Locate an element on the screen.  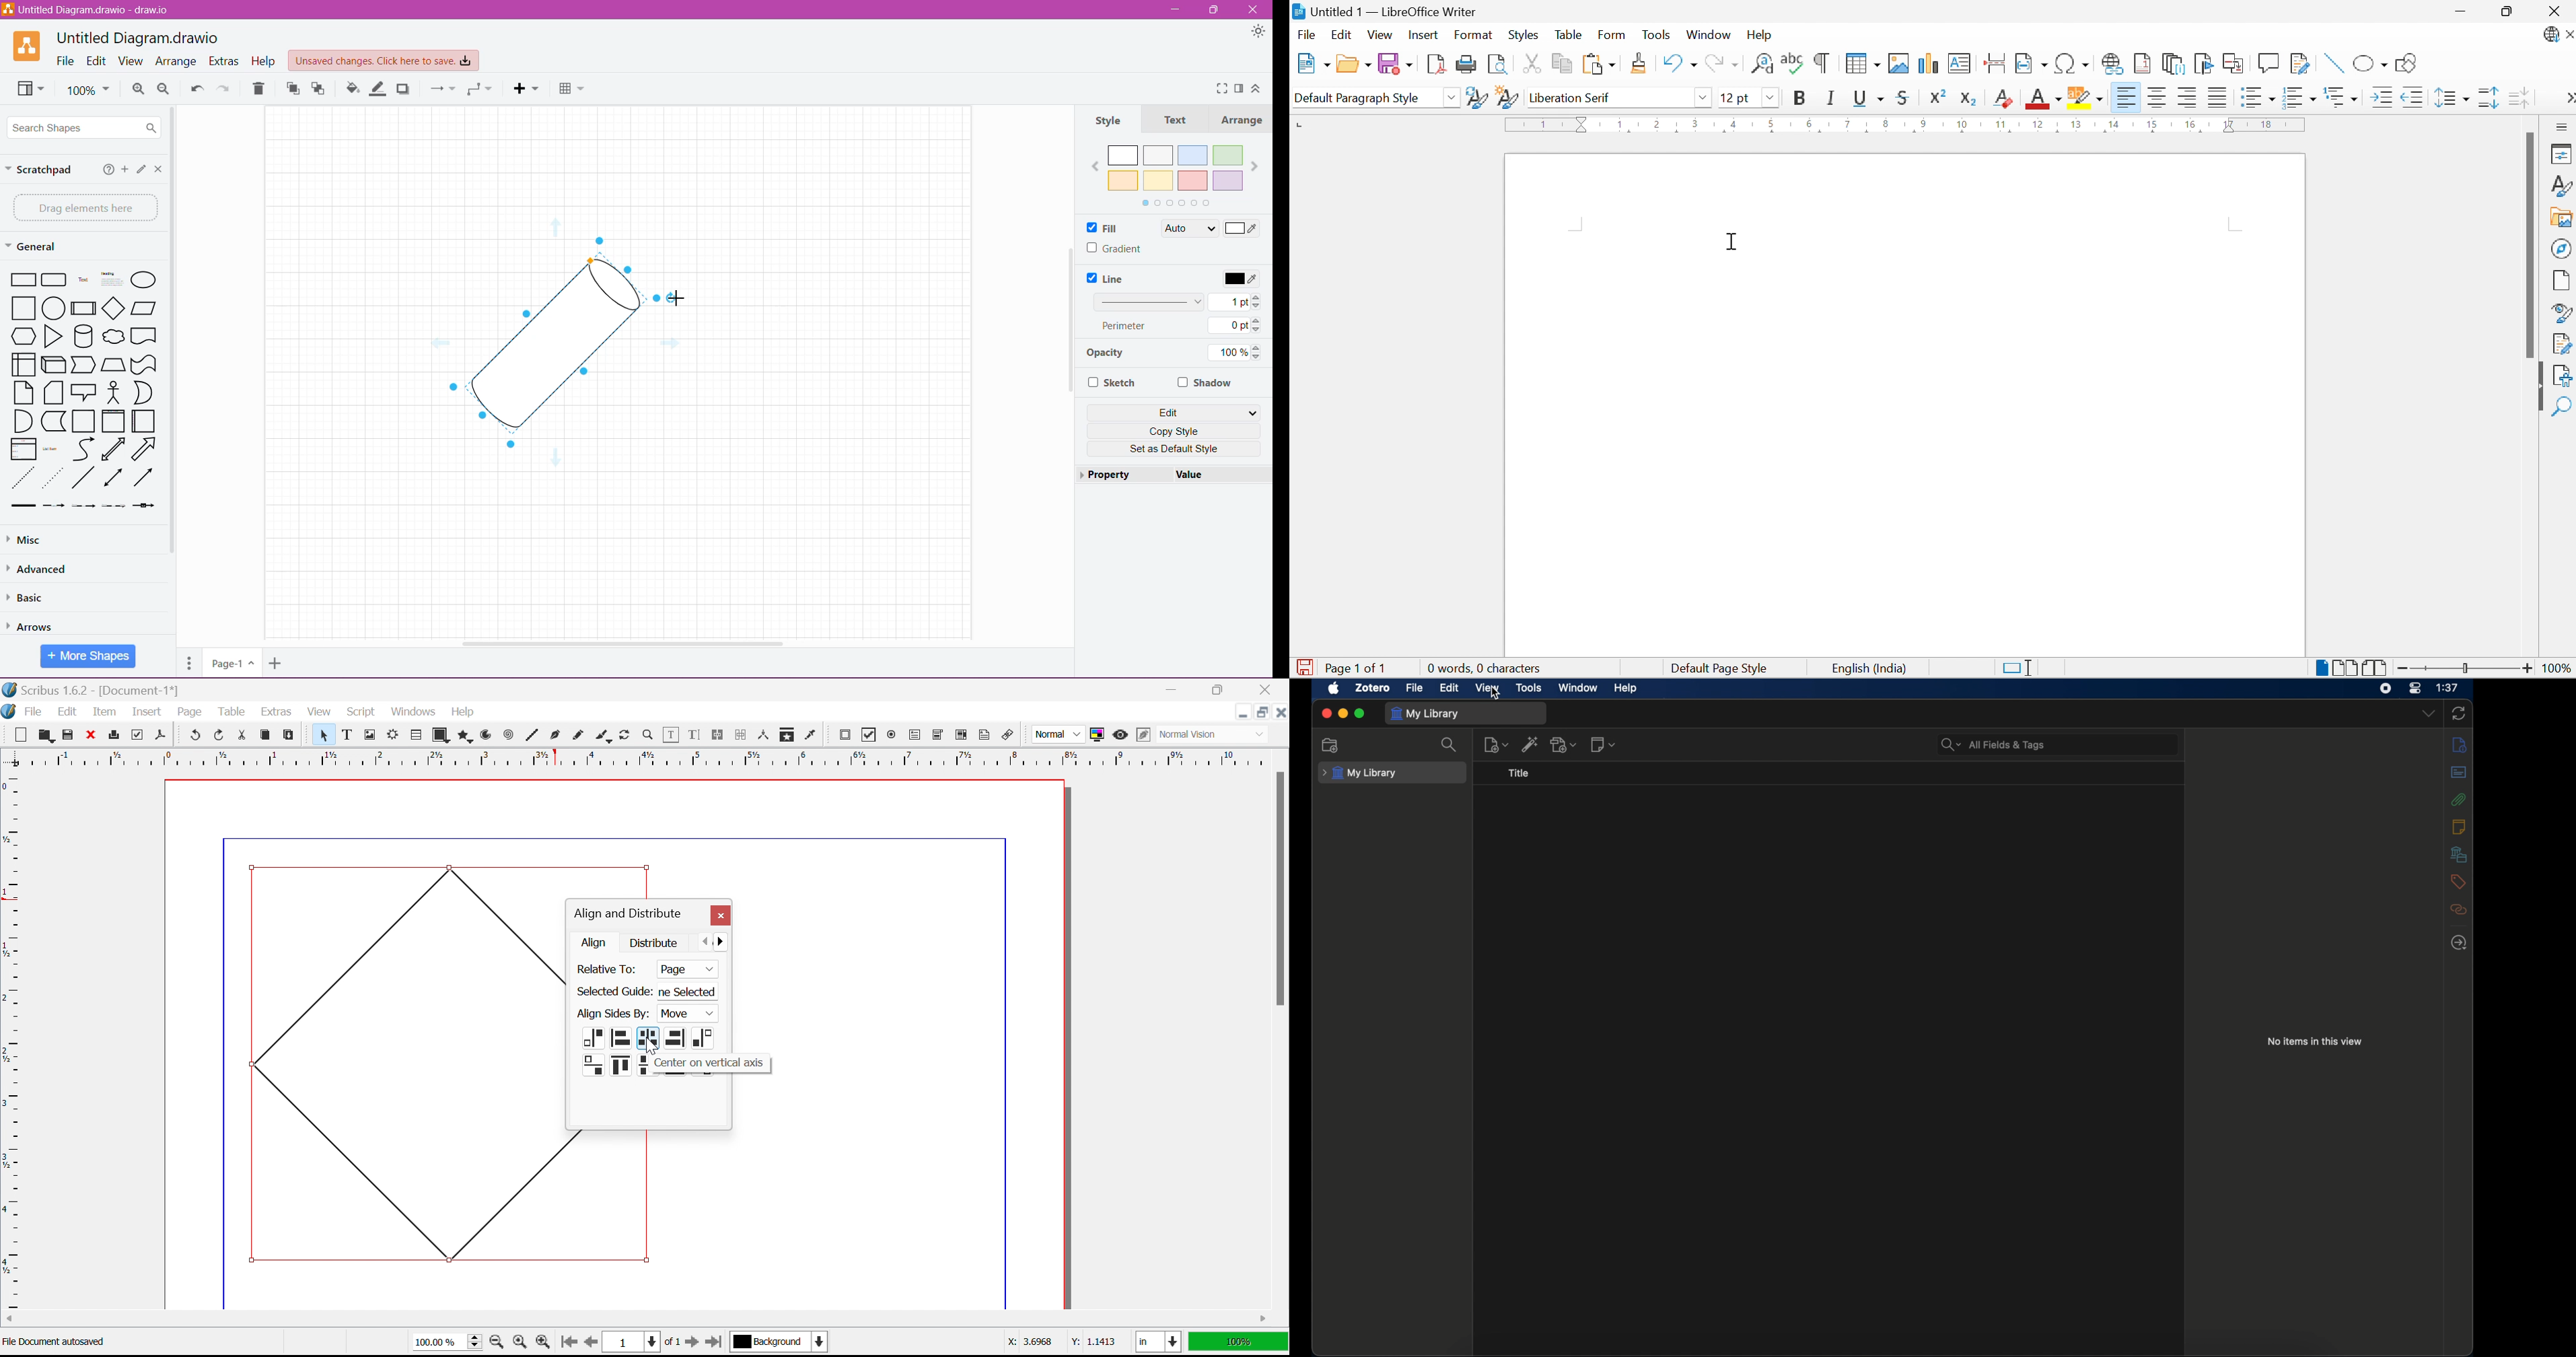
Page is located at coordinates (189, 712).